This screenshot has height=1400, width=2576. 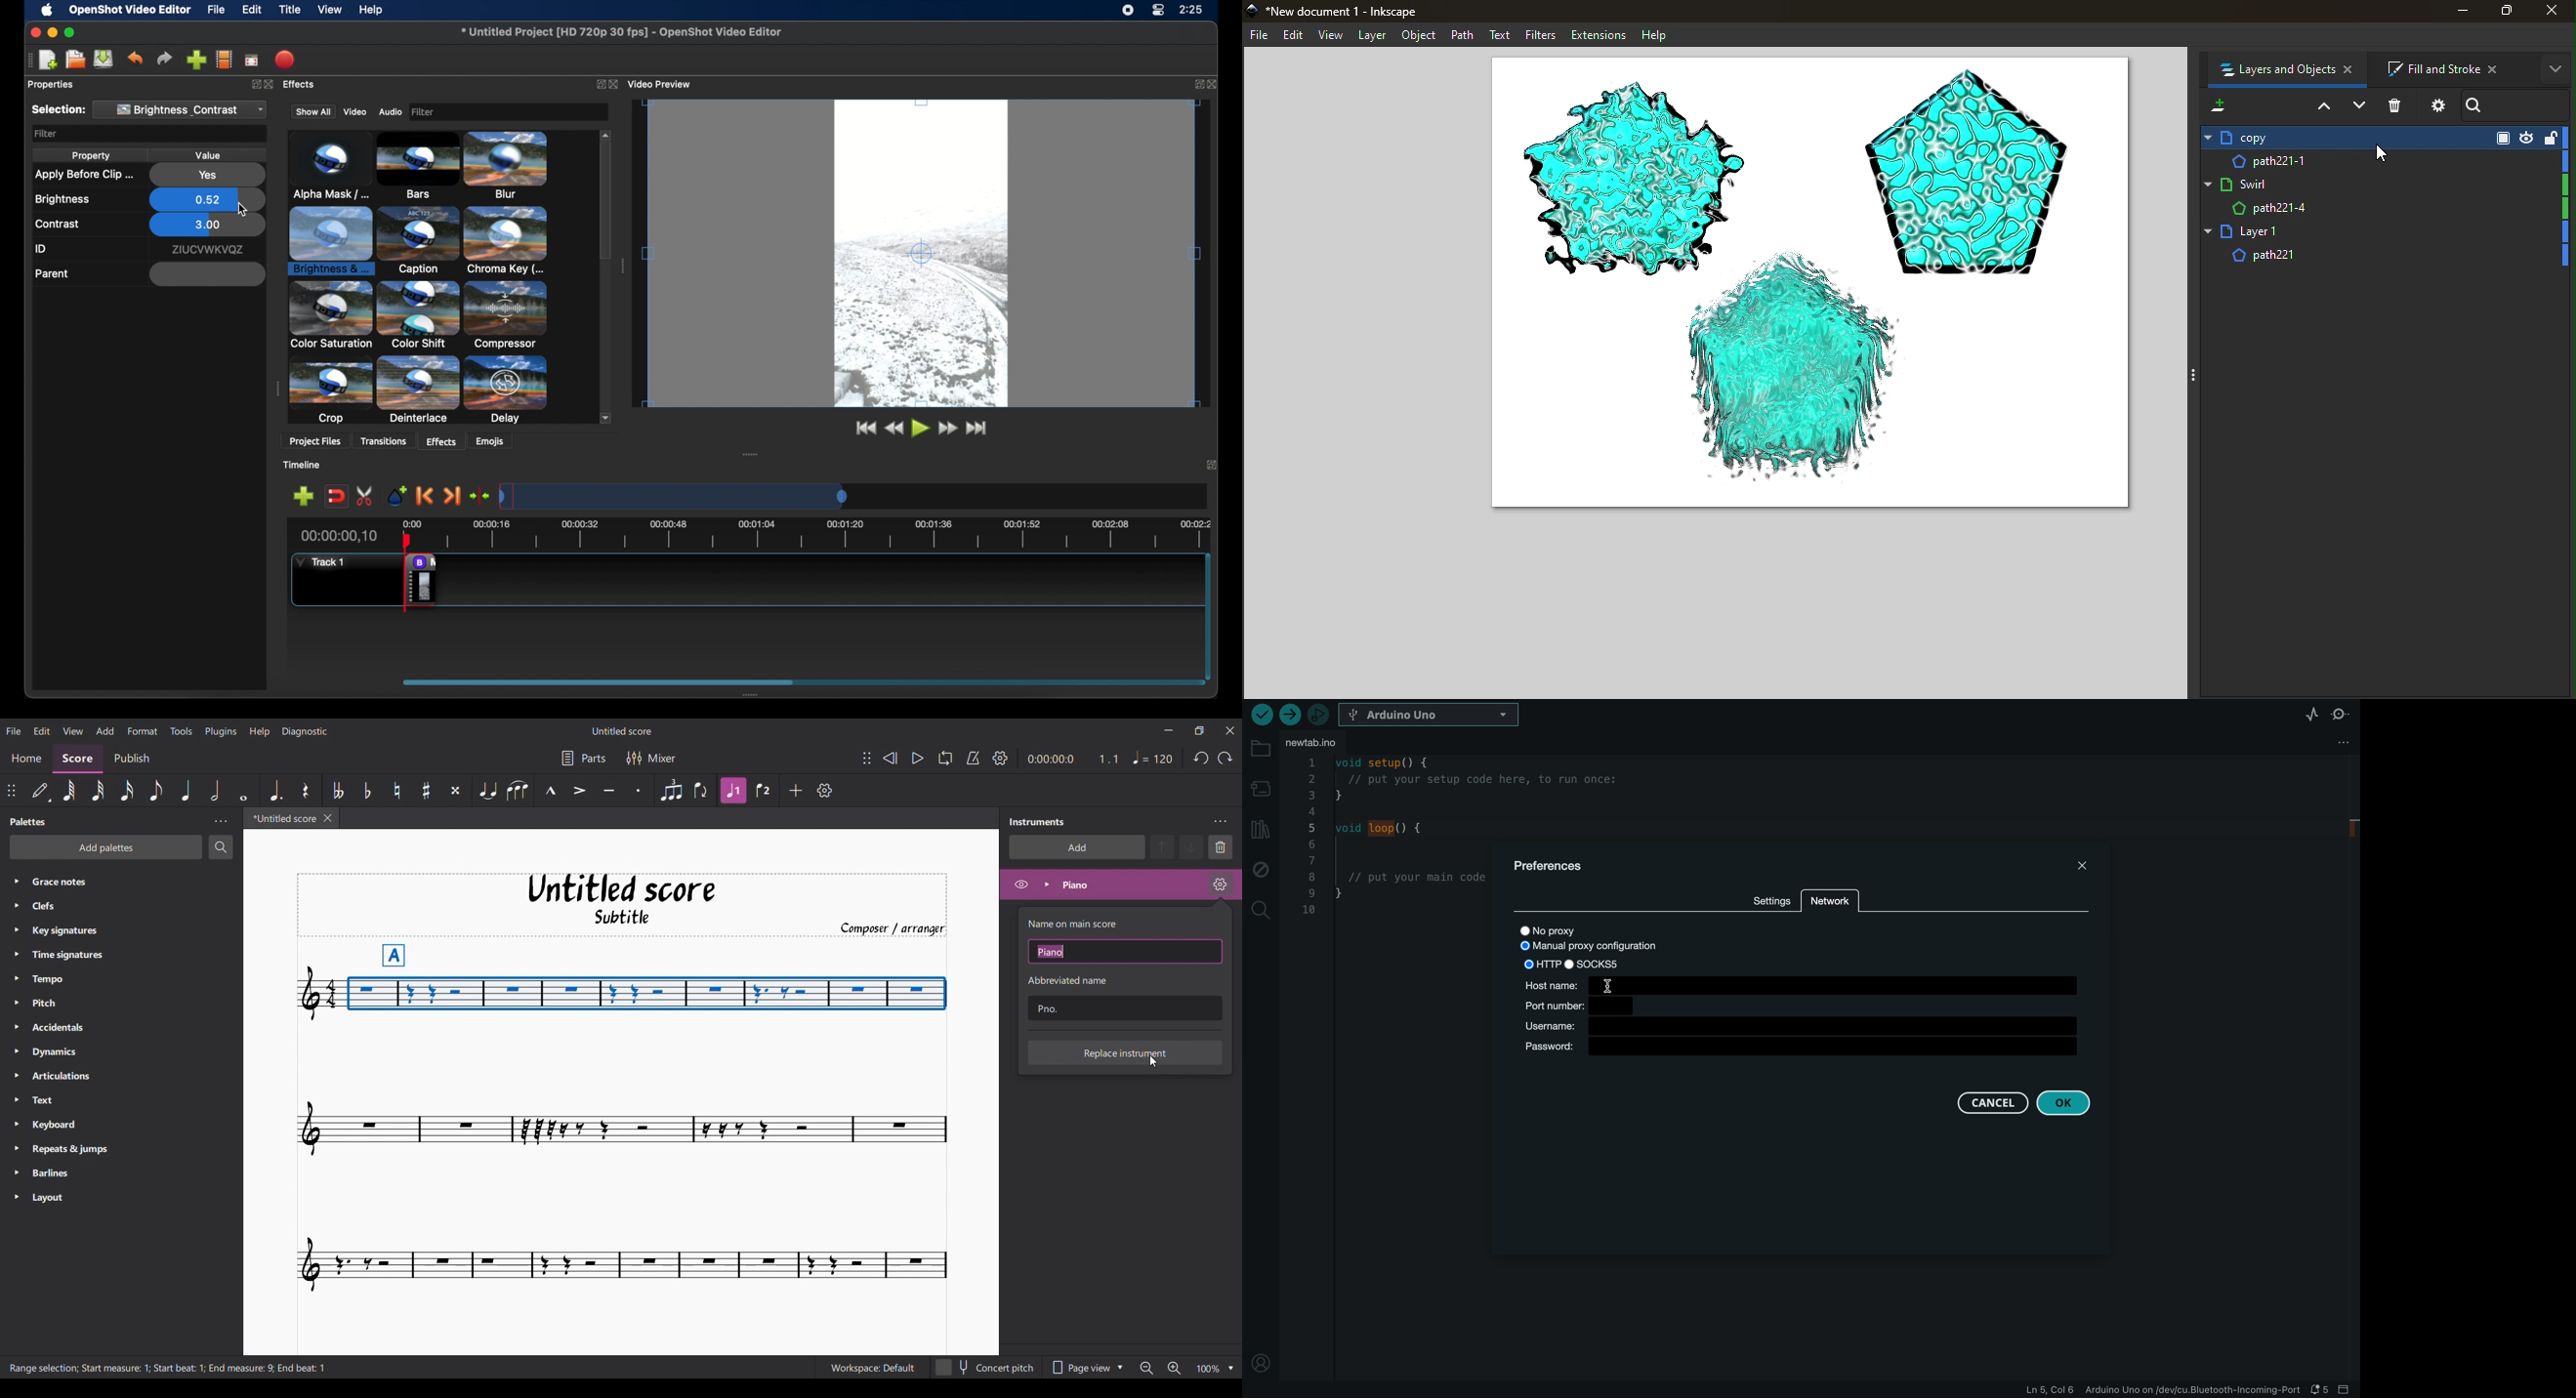 I want to click on undo, so click(x=135, y=58).